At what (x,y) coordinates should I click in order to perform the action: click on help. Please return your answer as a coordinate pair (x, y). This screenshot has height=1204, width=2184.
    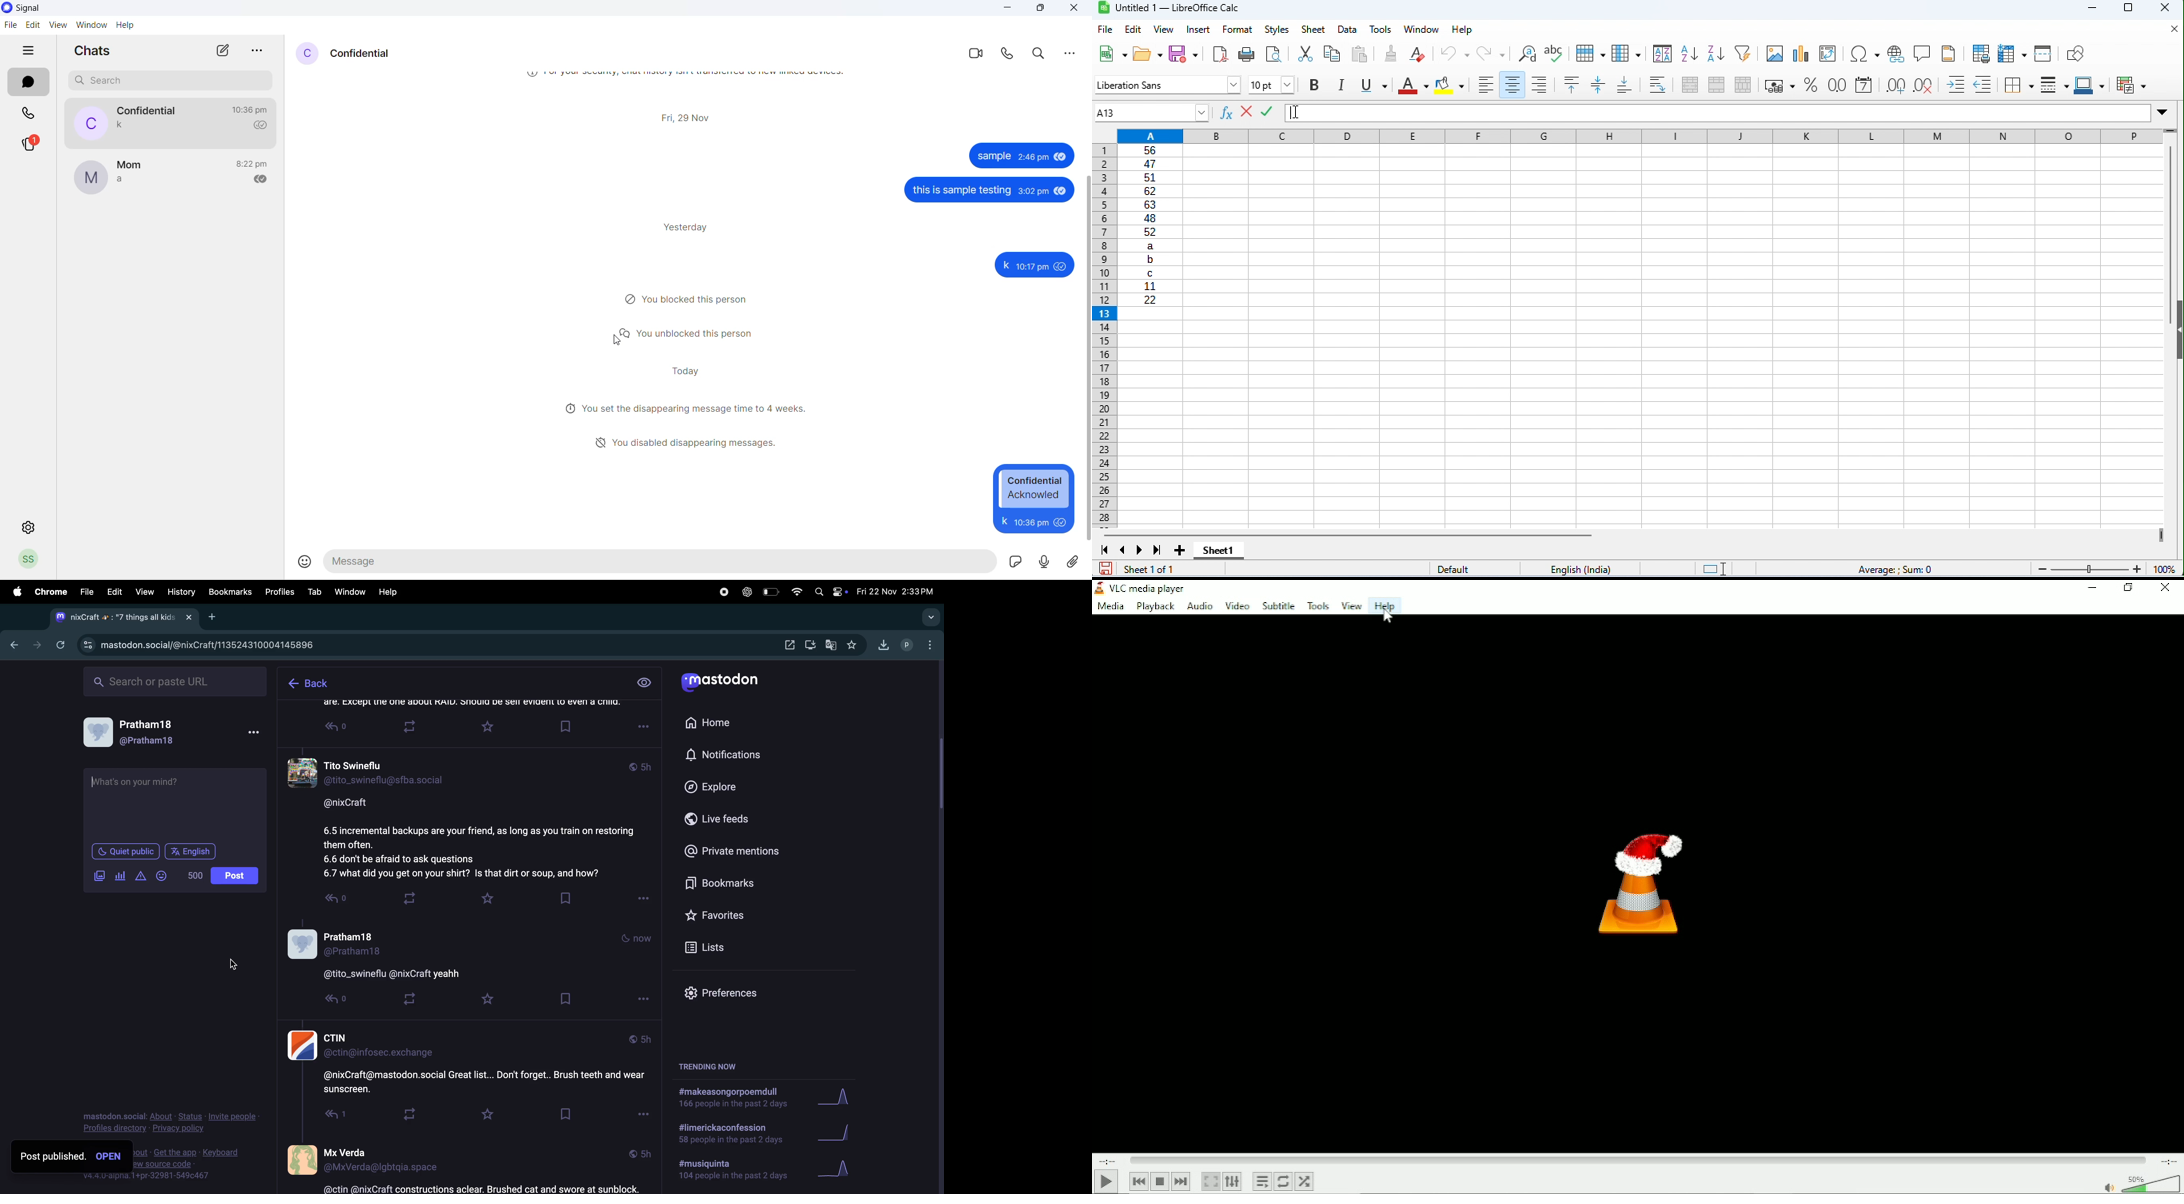
    Looking at the image, I should click on (127, 27).